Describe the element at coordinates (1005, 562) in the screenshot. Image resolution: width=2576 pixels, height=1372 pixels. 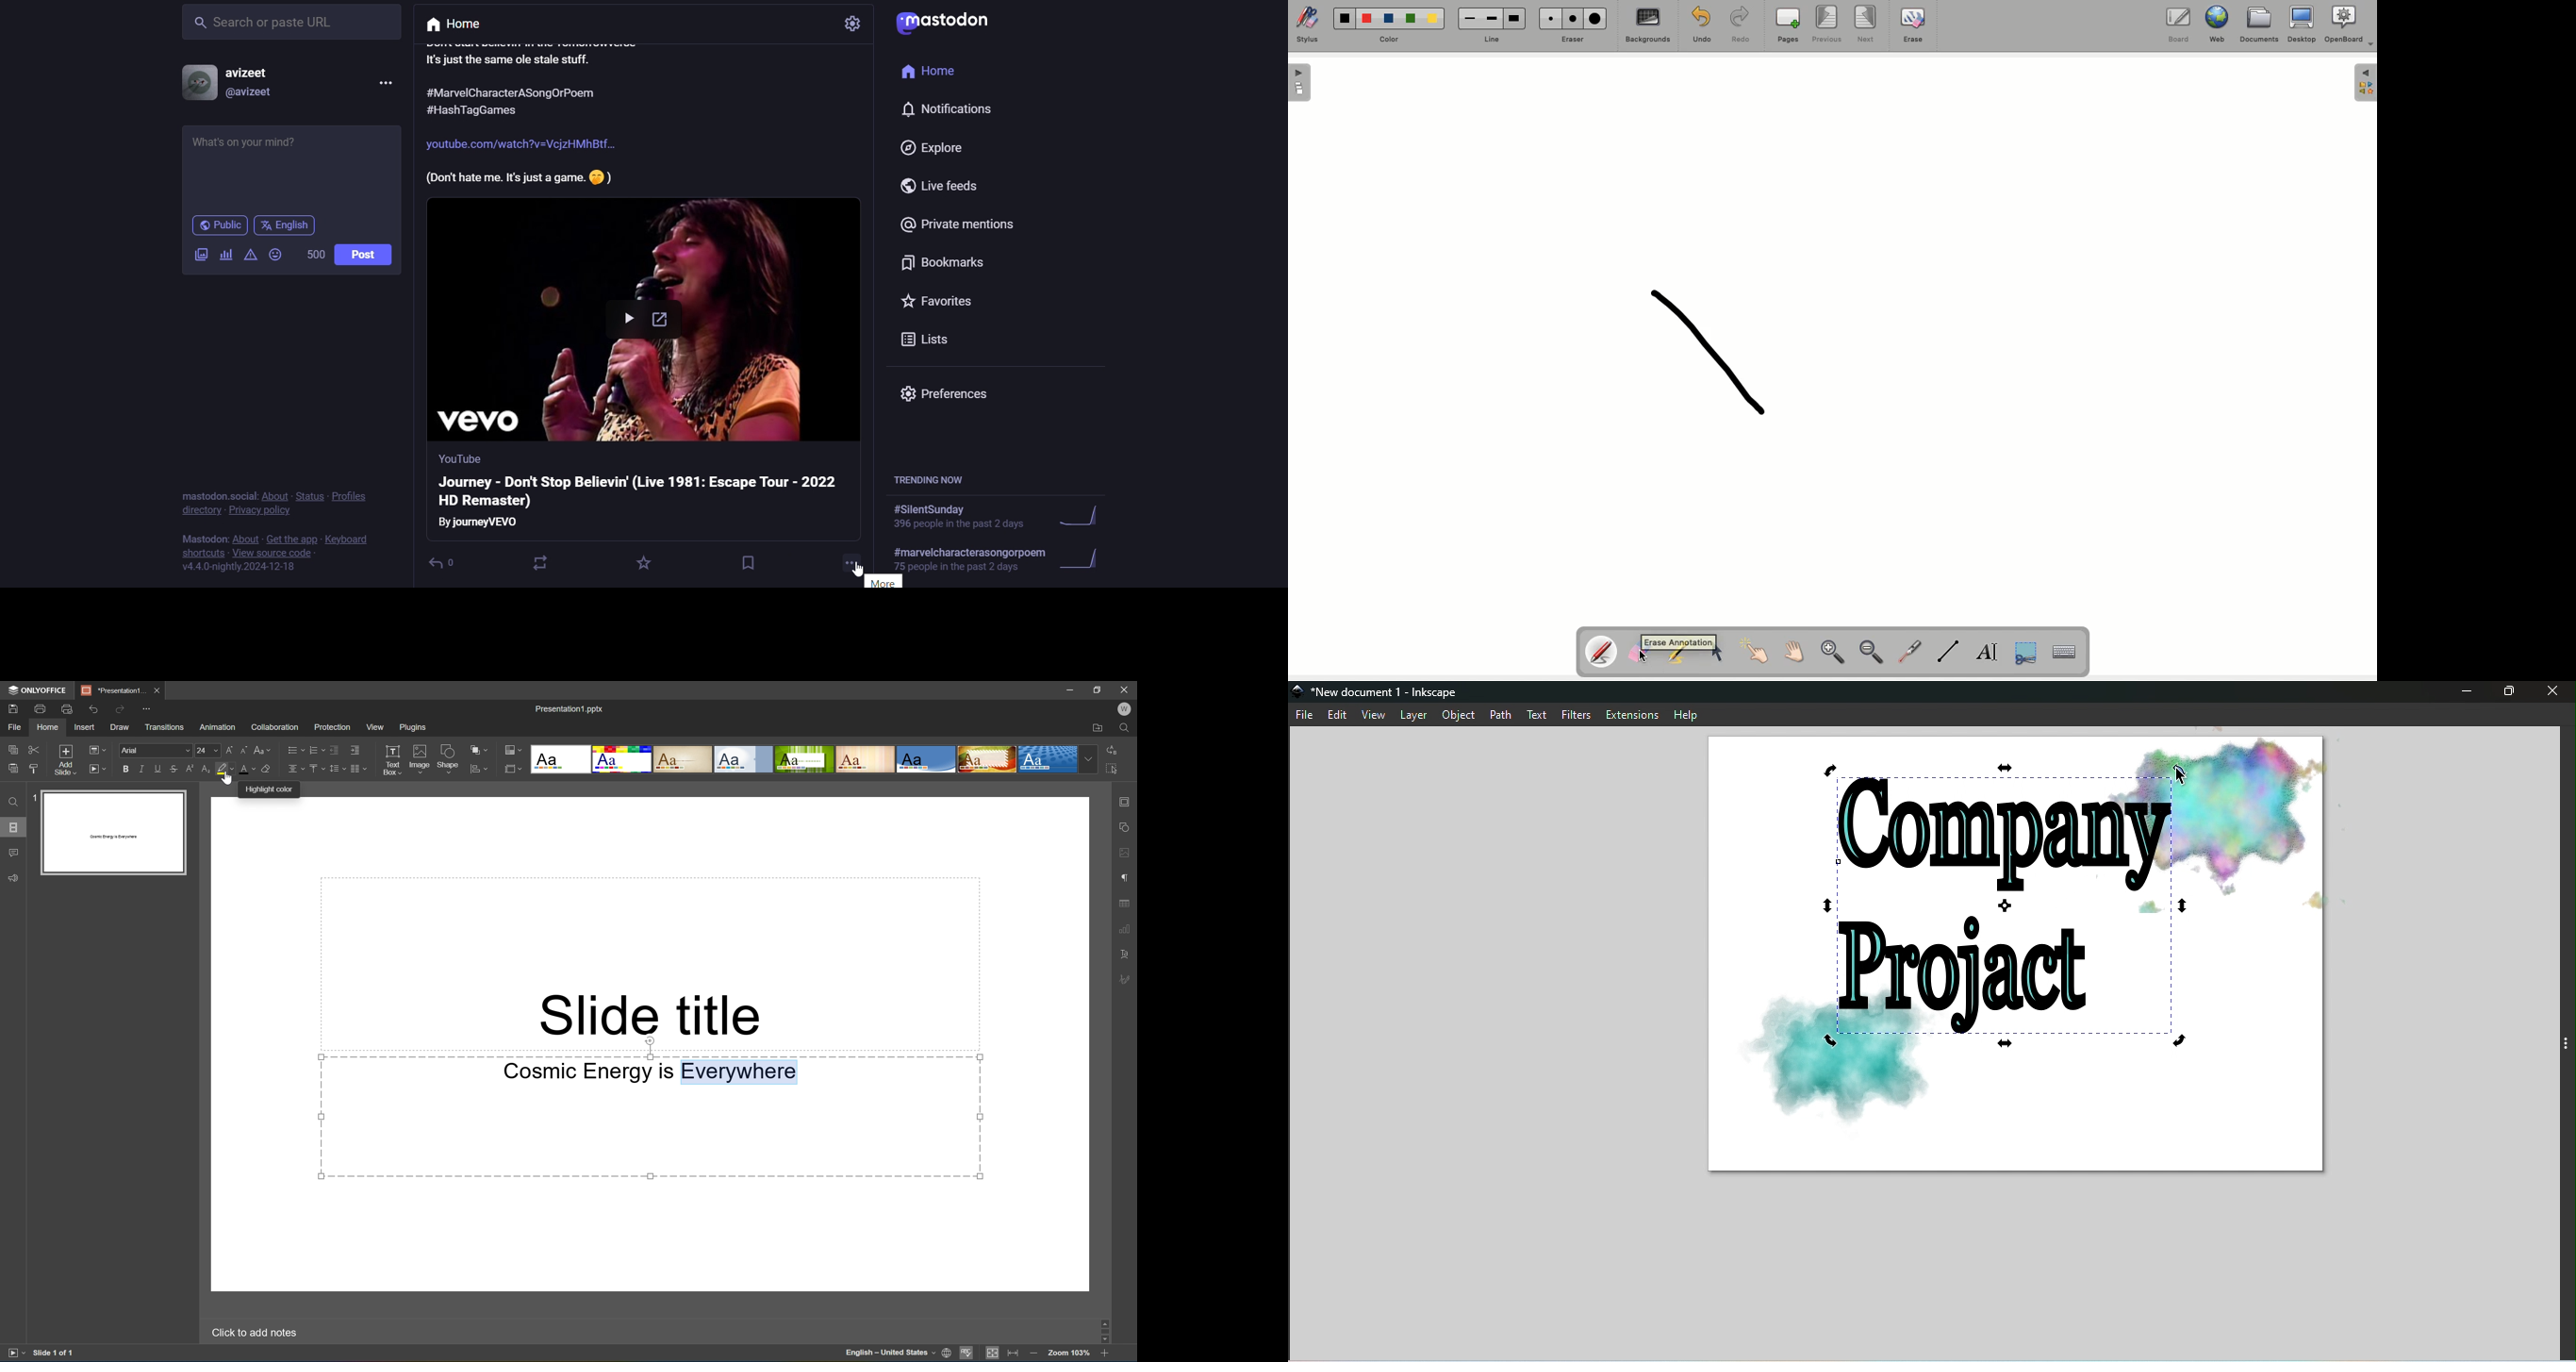
I see `trending hashtag 2` at that location.